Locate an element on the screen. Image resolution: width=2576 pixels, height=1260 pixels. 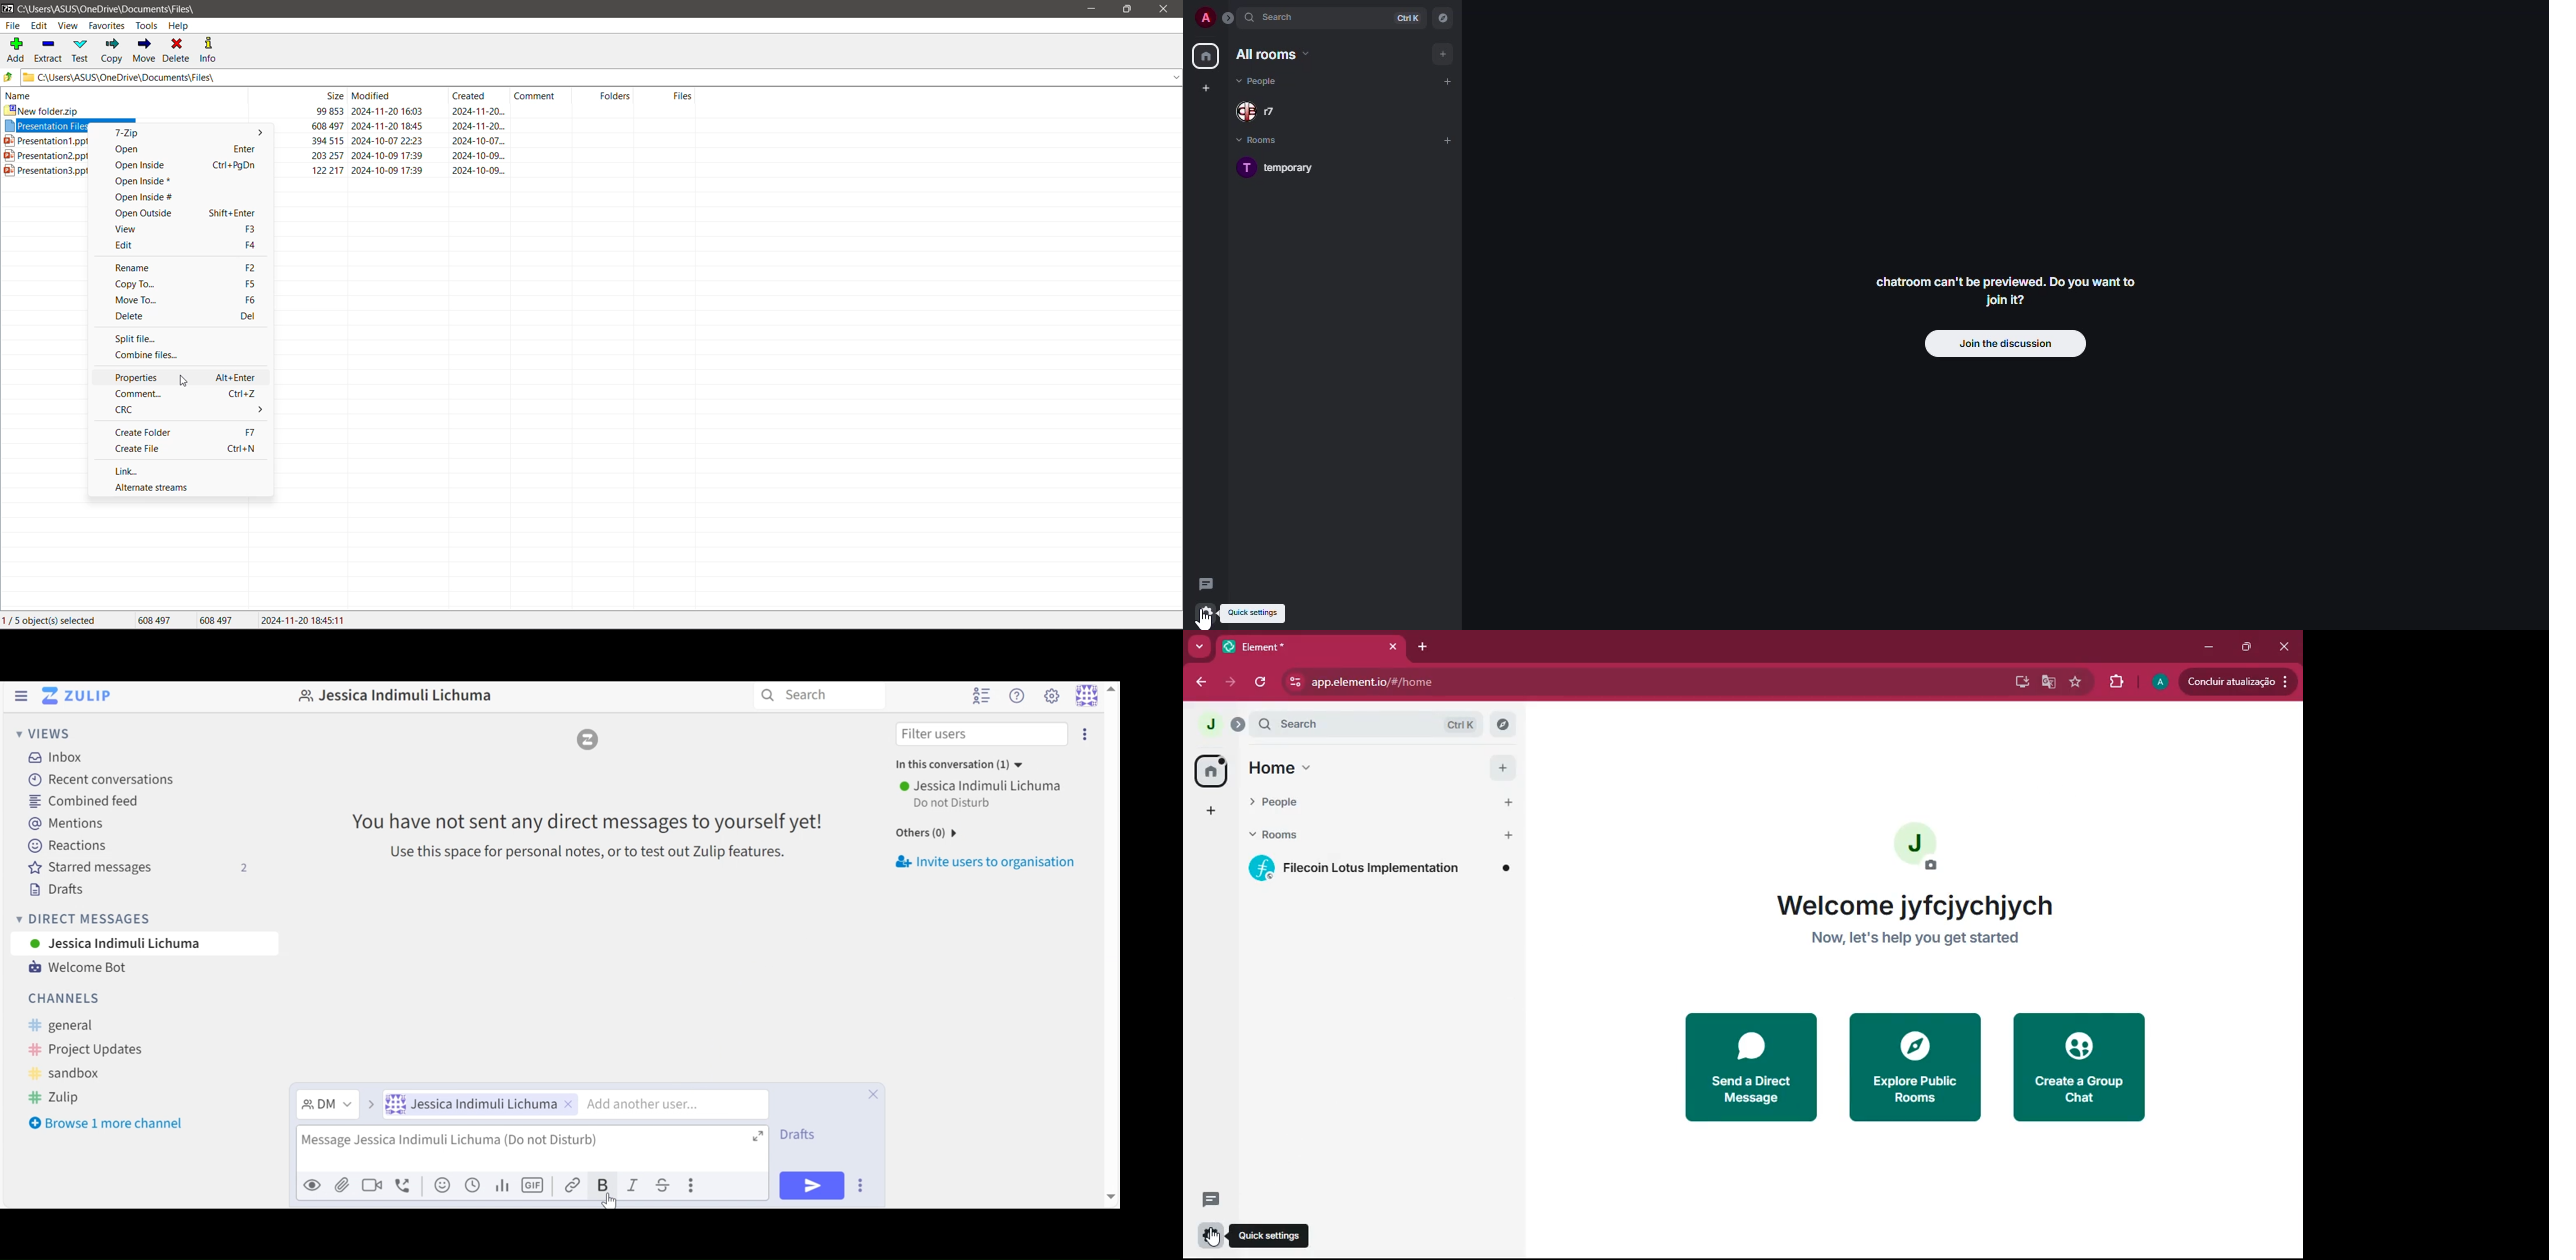
Zulip is located at coordinates (53, 1097).